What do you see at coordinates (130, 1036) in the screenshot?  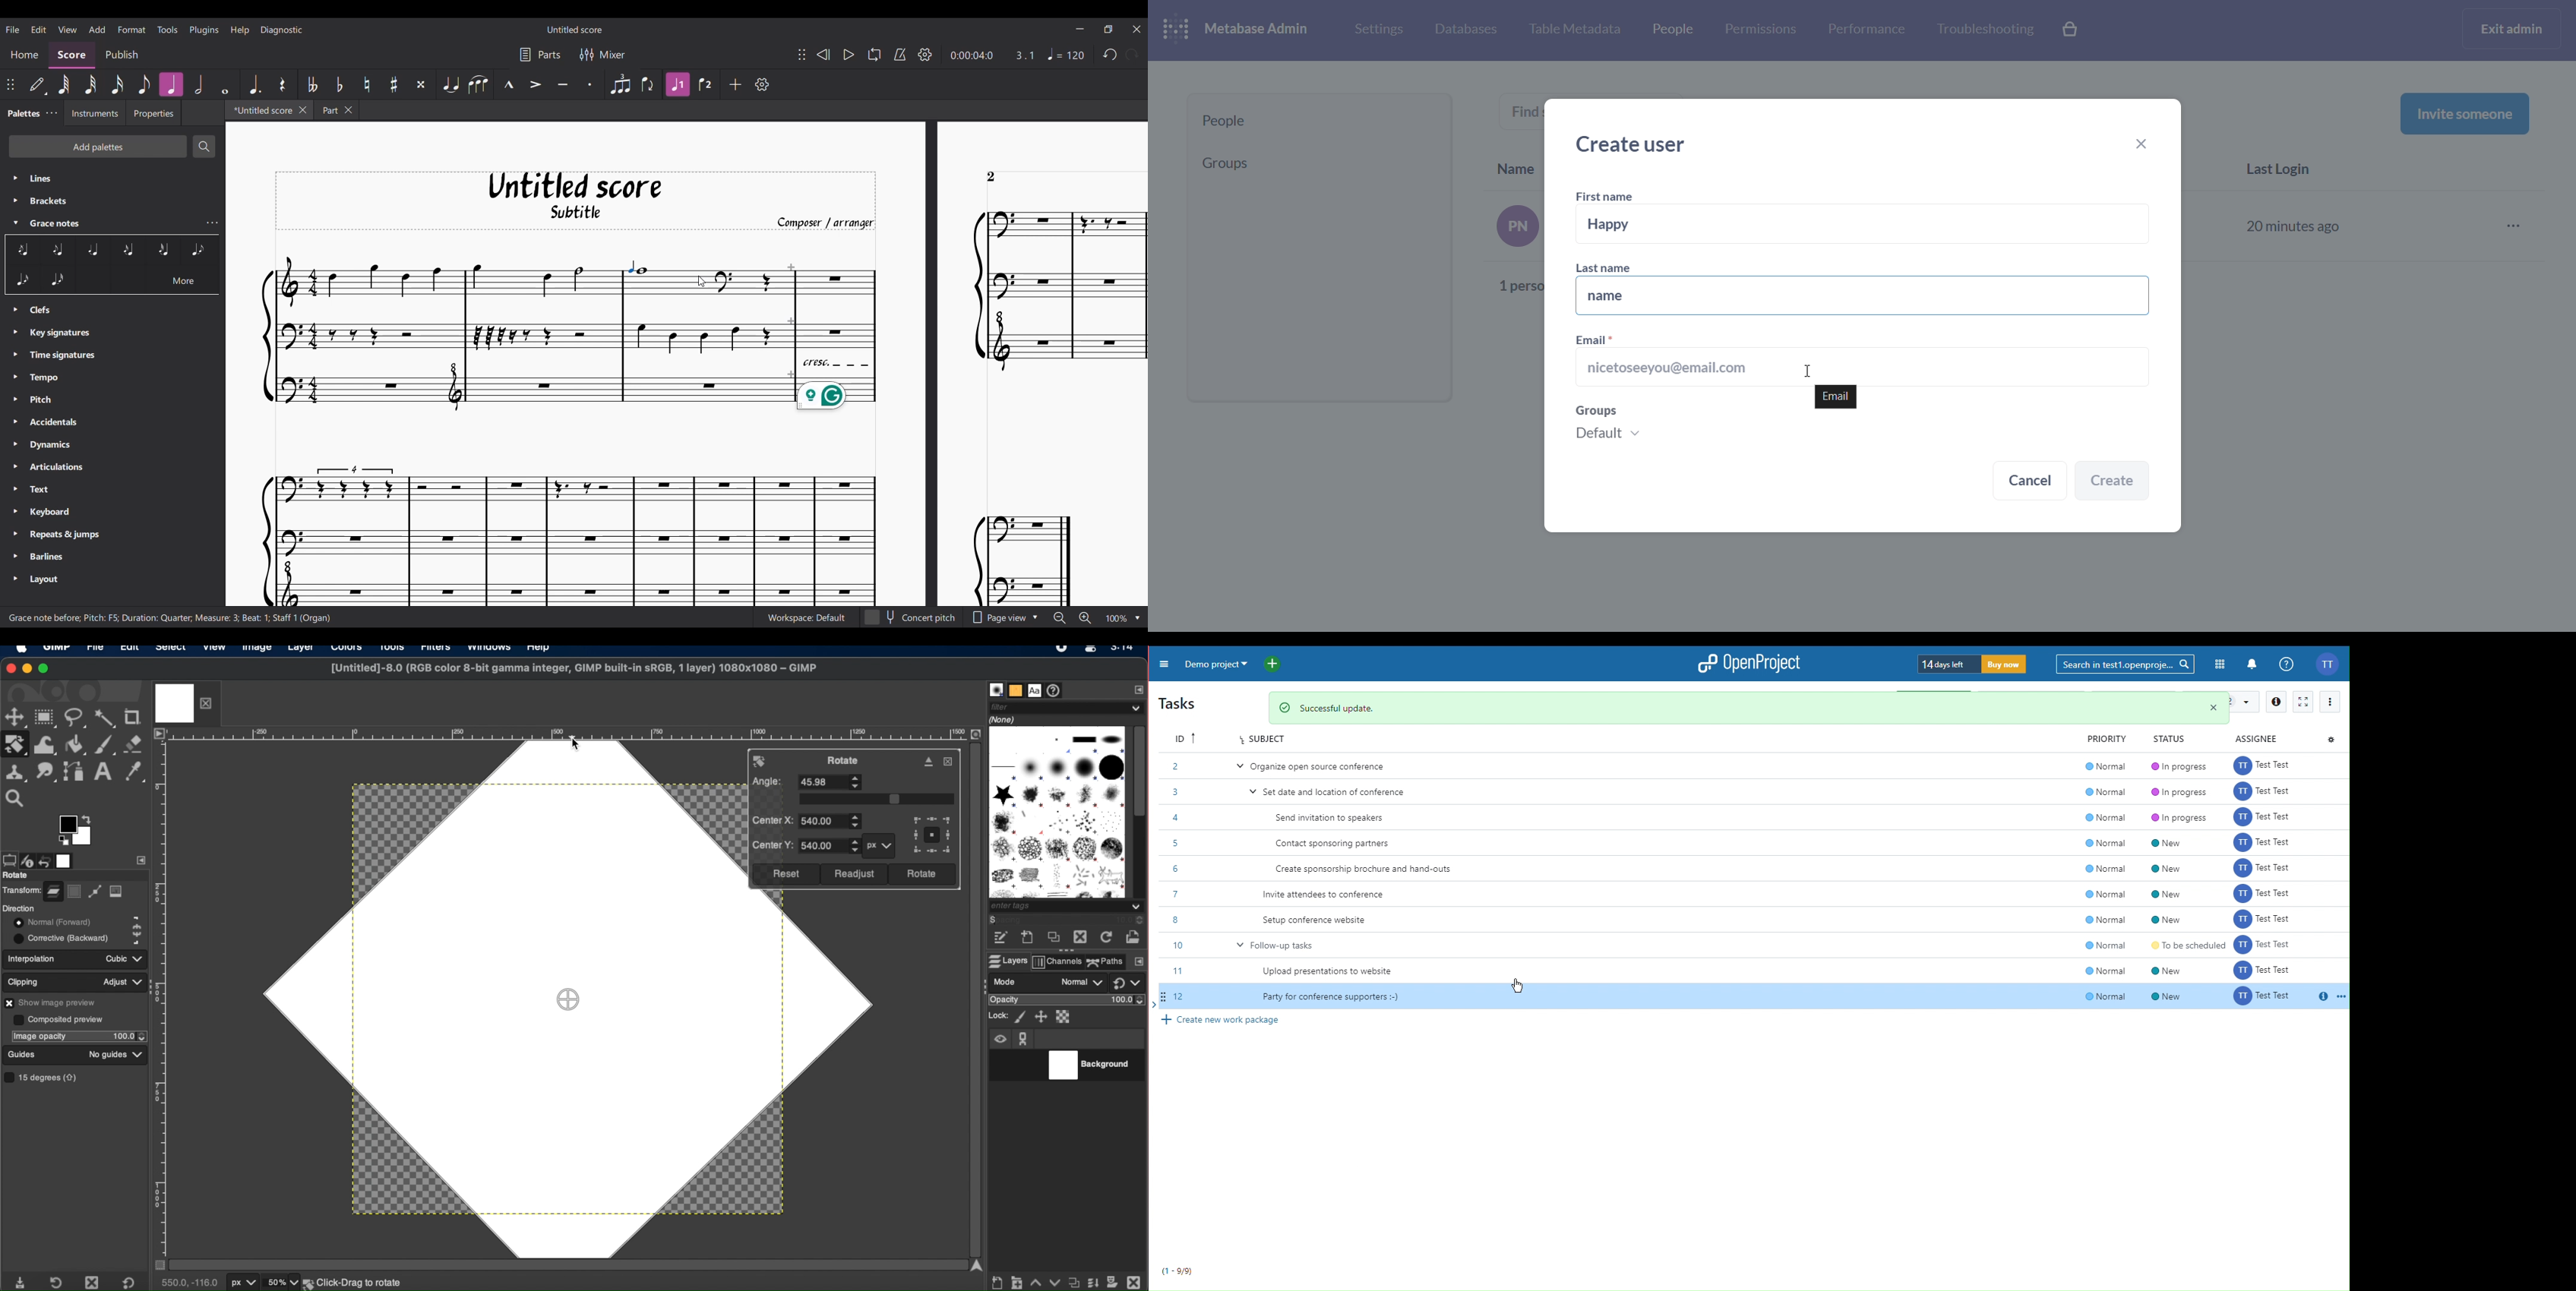 I see `opacity stepper buttons` at bounding box center [130, 1036].